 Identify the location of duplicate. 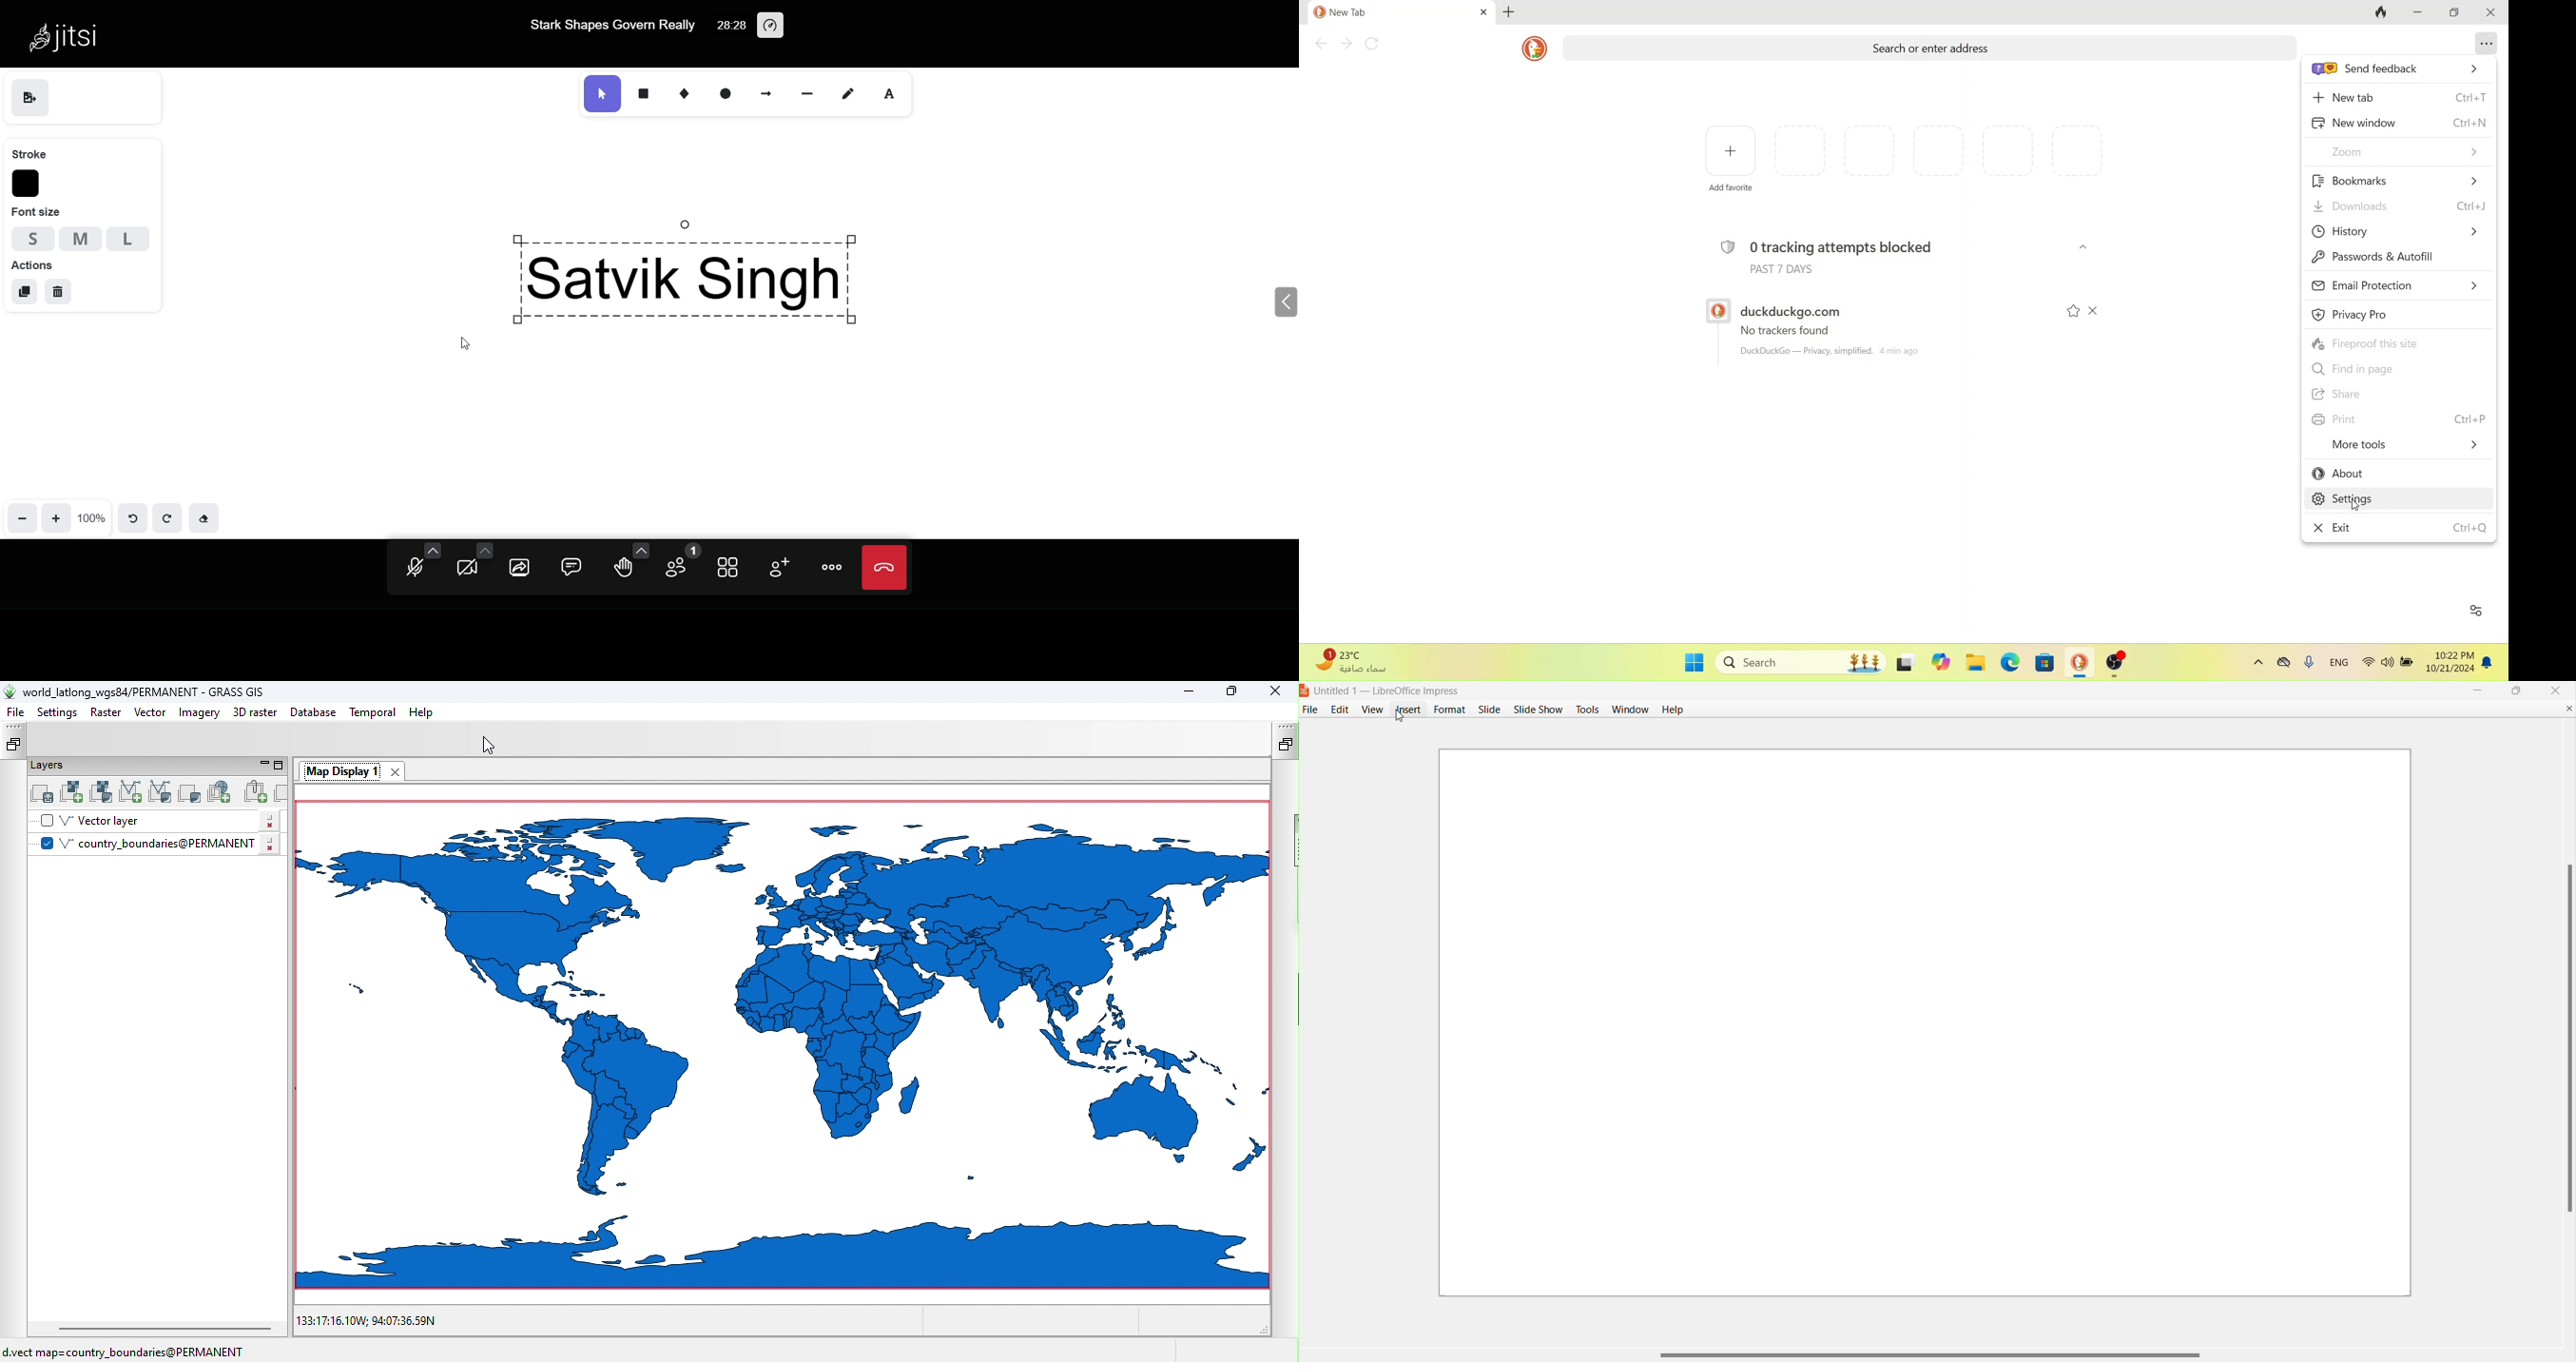
(23, 292).